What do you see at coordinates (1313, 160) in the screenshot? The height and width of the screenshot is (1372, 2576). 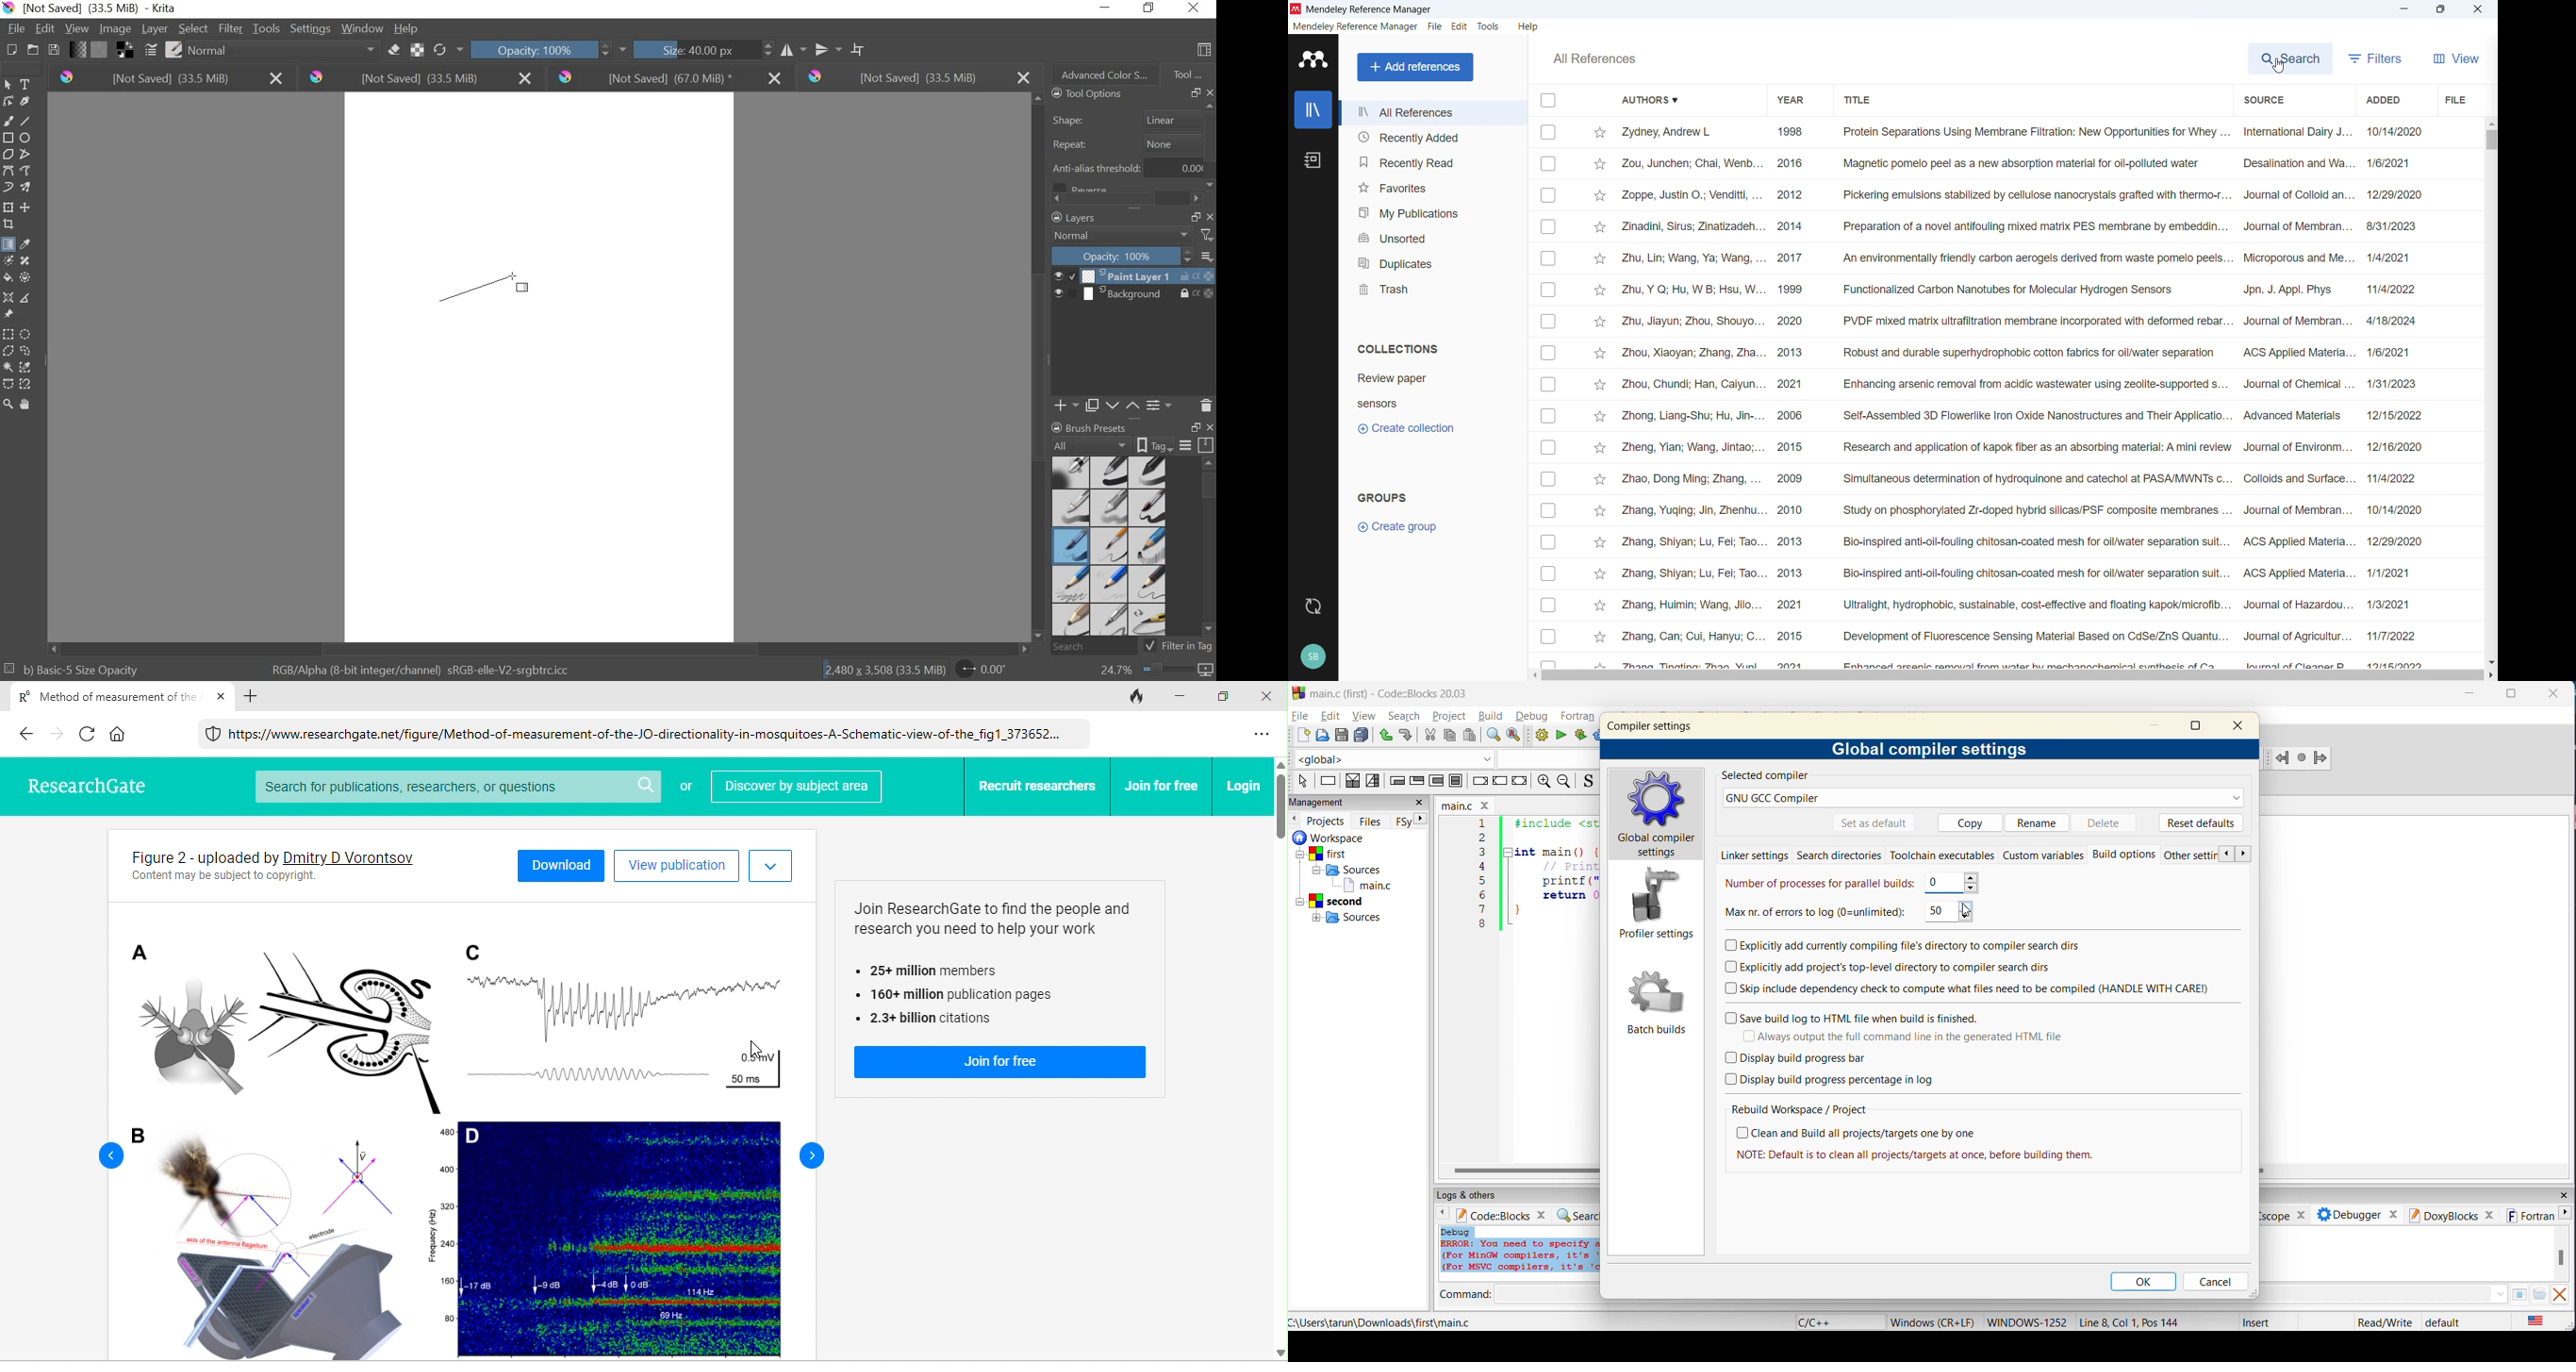 I see `notebook` at bounding box center [1313, 160].